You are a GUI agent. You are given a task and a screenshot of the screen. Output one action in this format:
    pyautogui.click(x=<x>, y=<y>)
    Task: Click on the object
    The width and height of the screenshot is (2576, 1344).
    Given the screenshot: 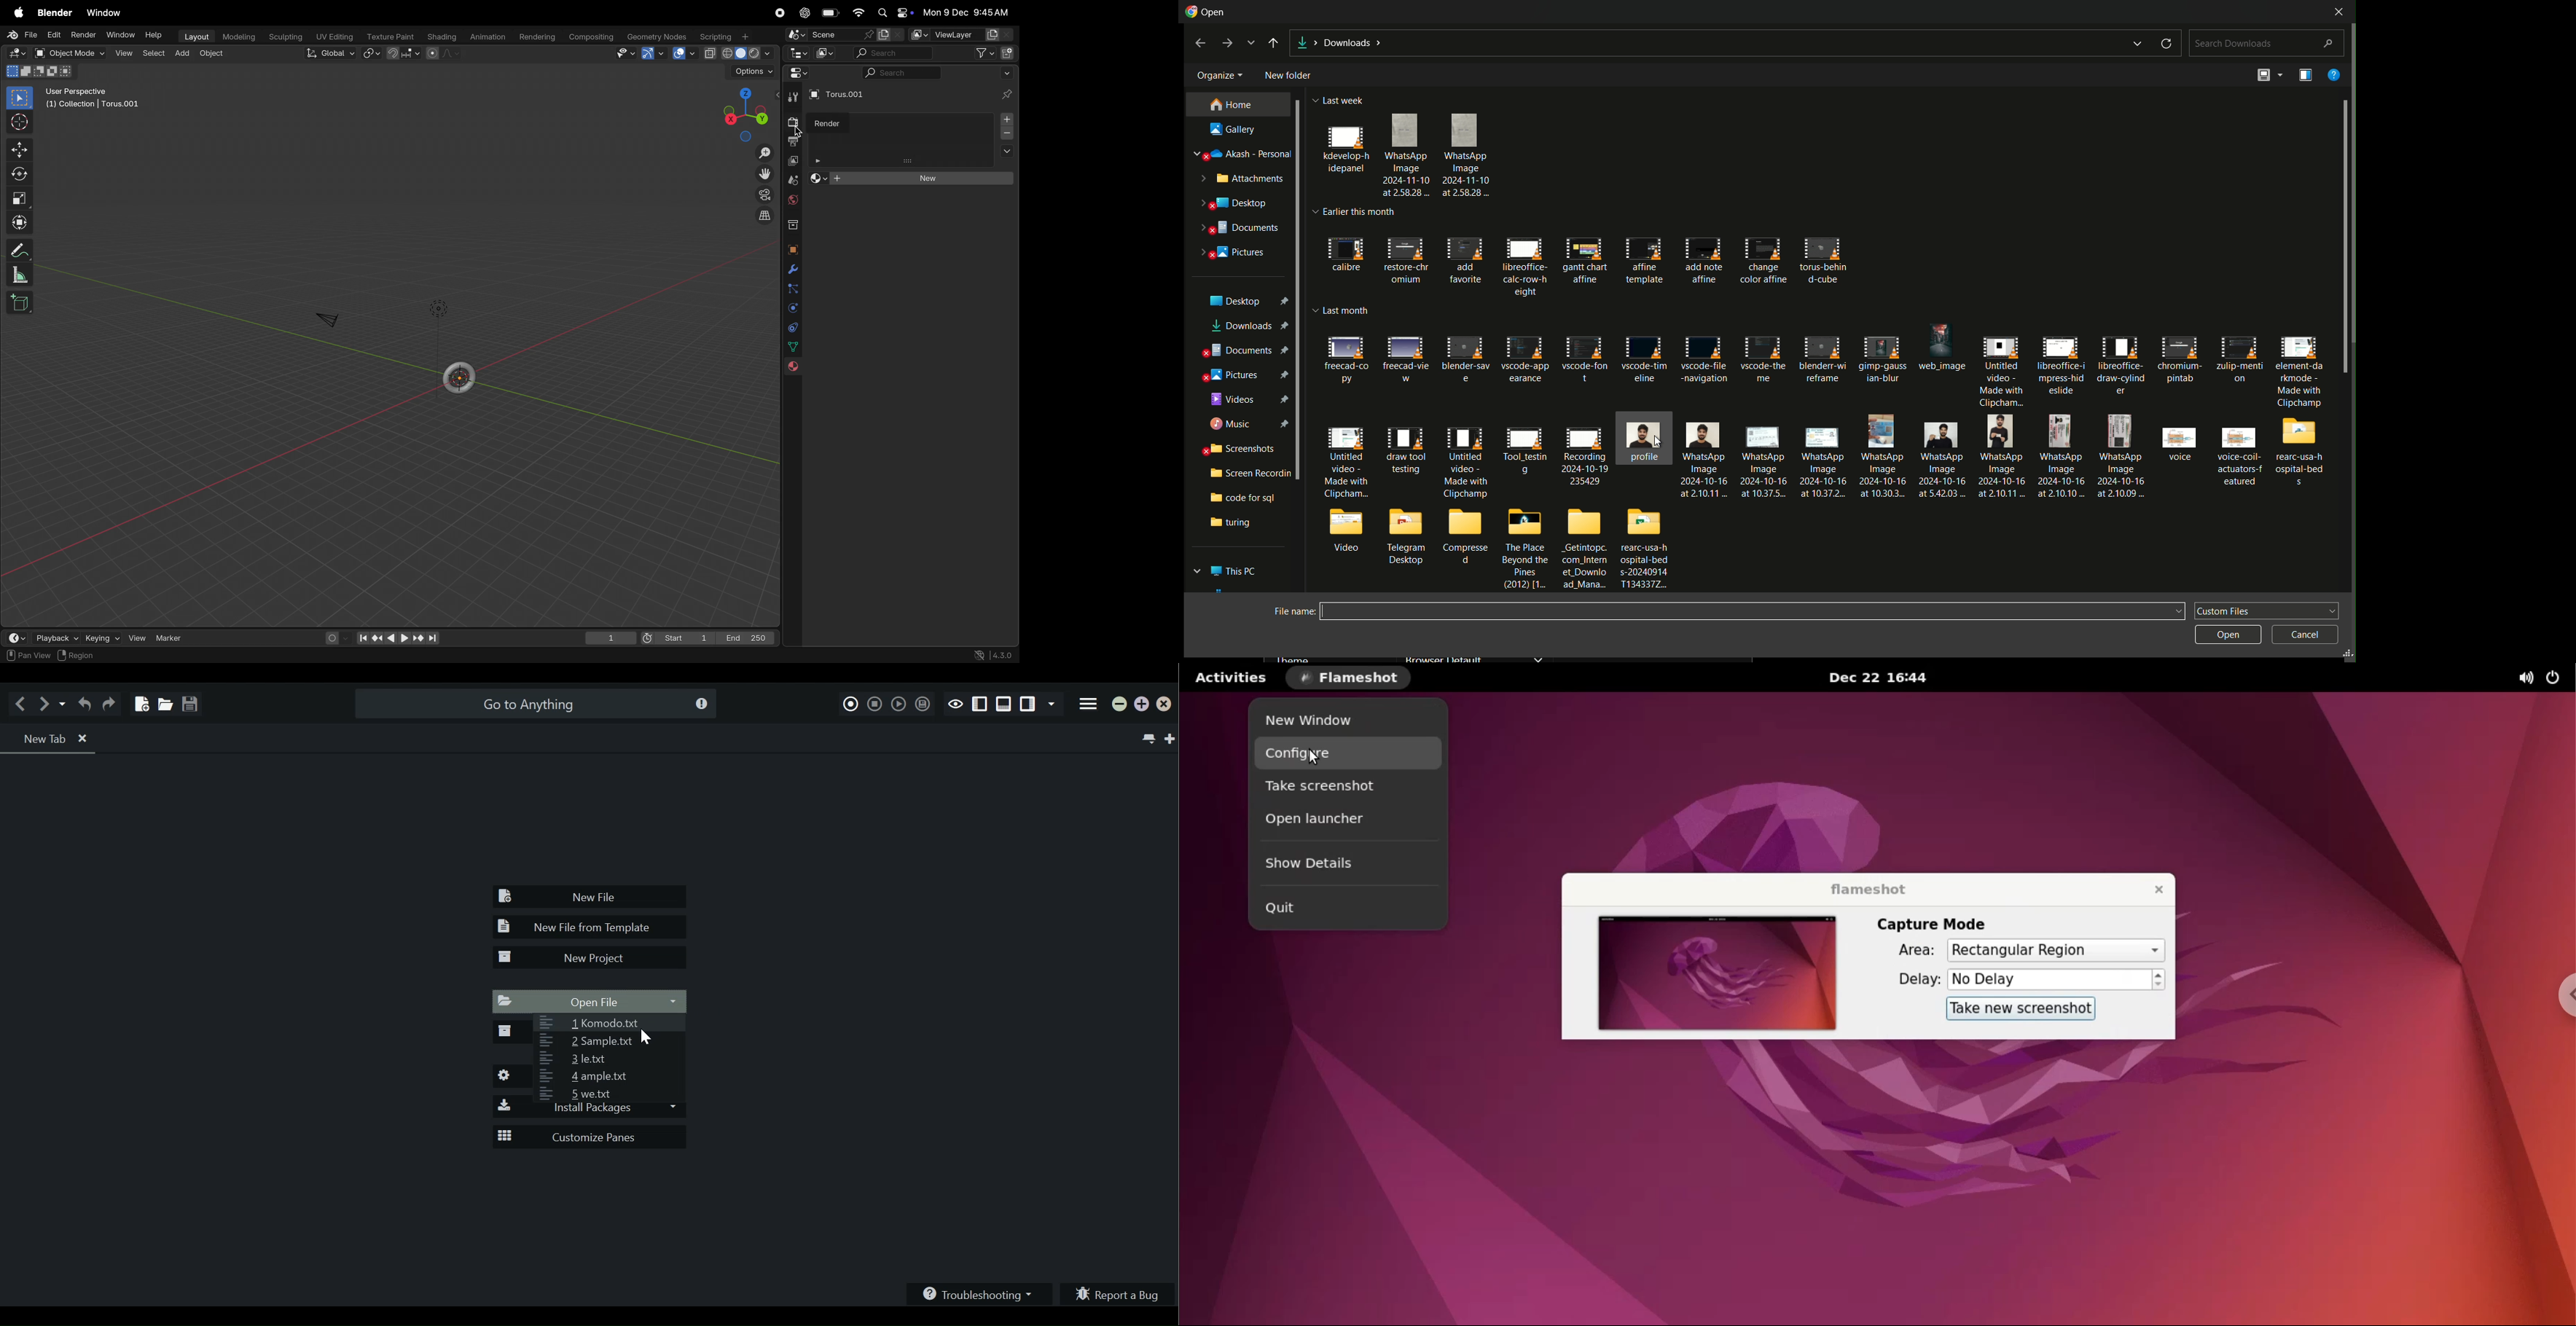 What is the action you would take?
    pyautogui.click(x=792, y=249)
    